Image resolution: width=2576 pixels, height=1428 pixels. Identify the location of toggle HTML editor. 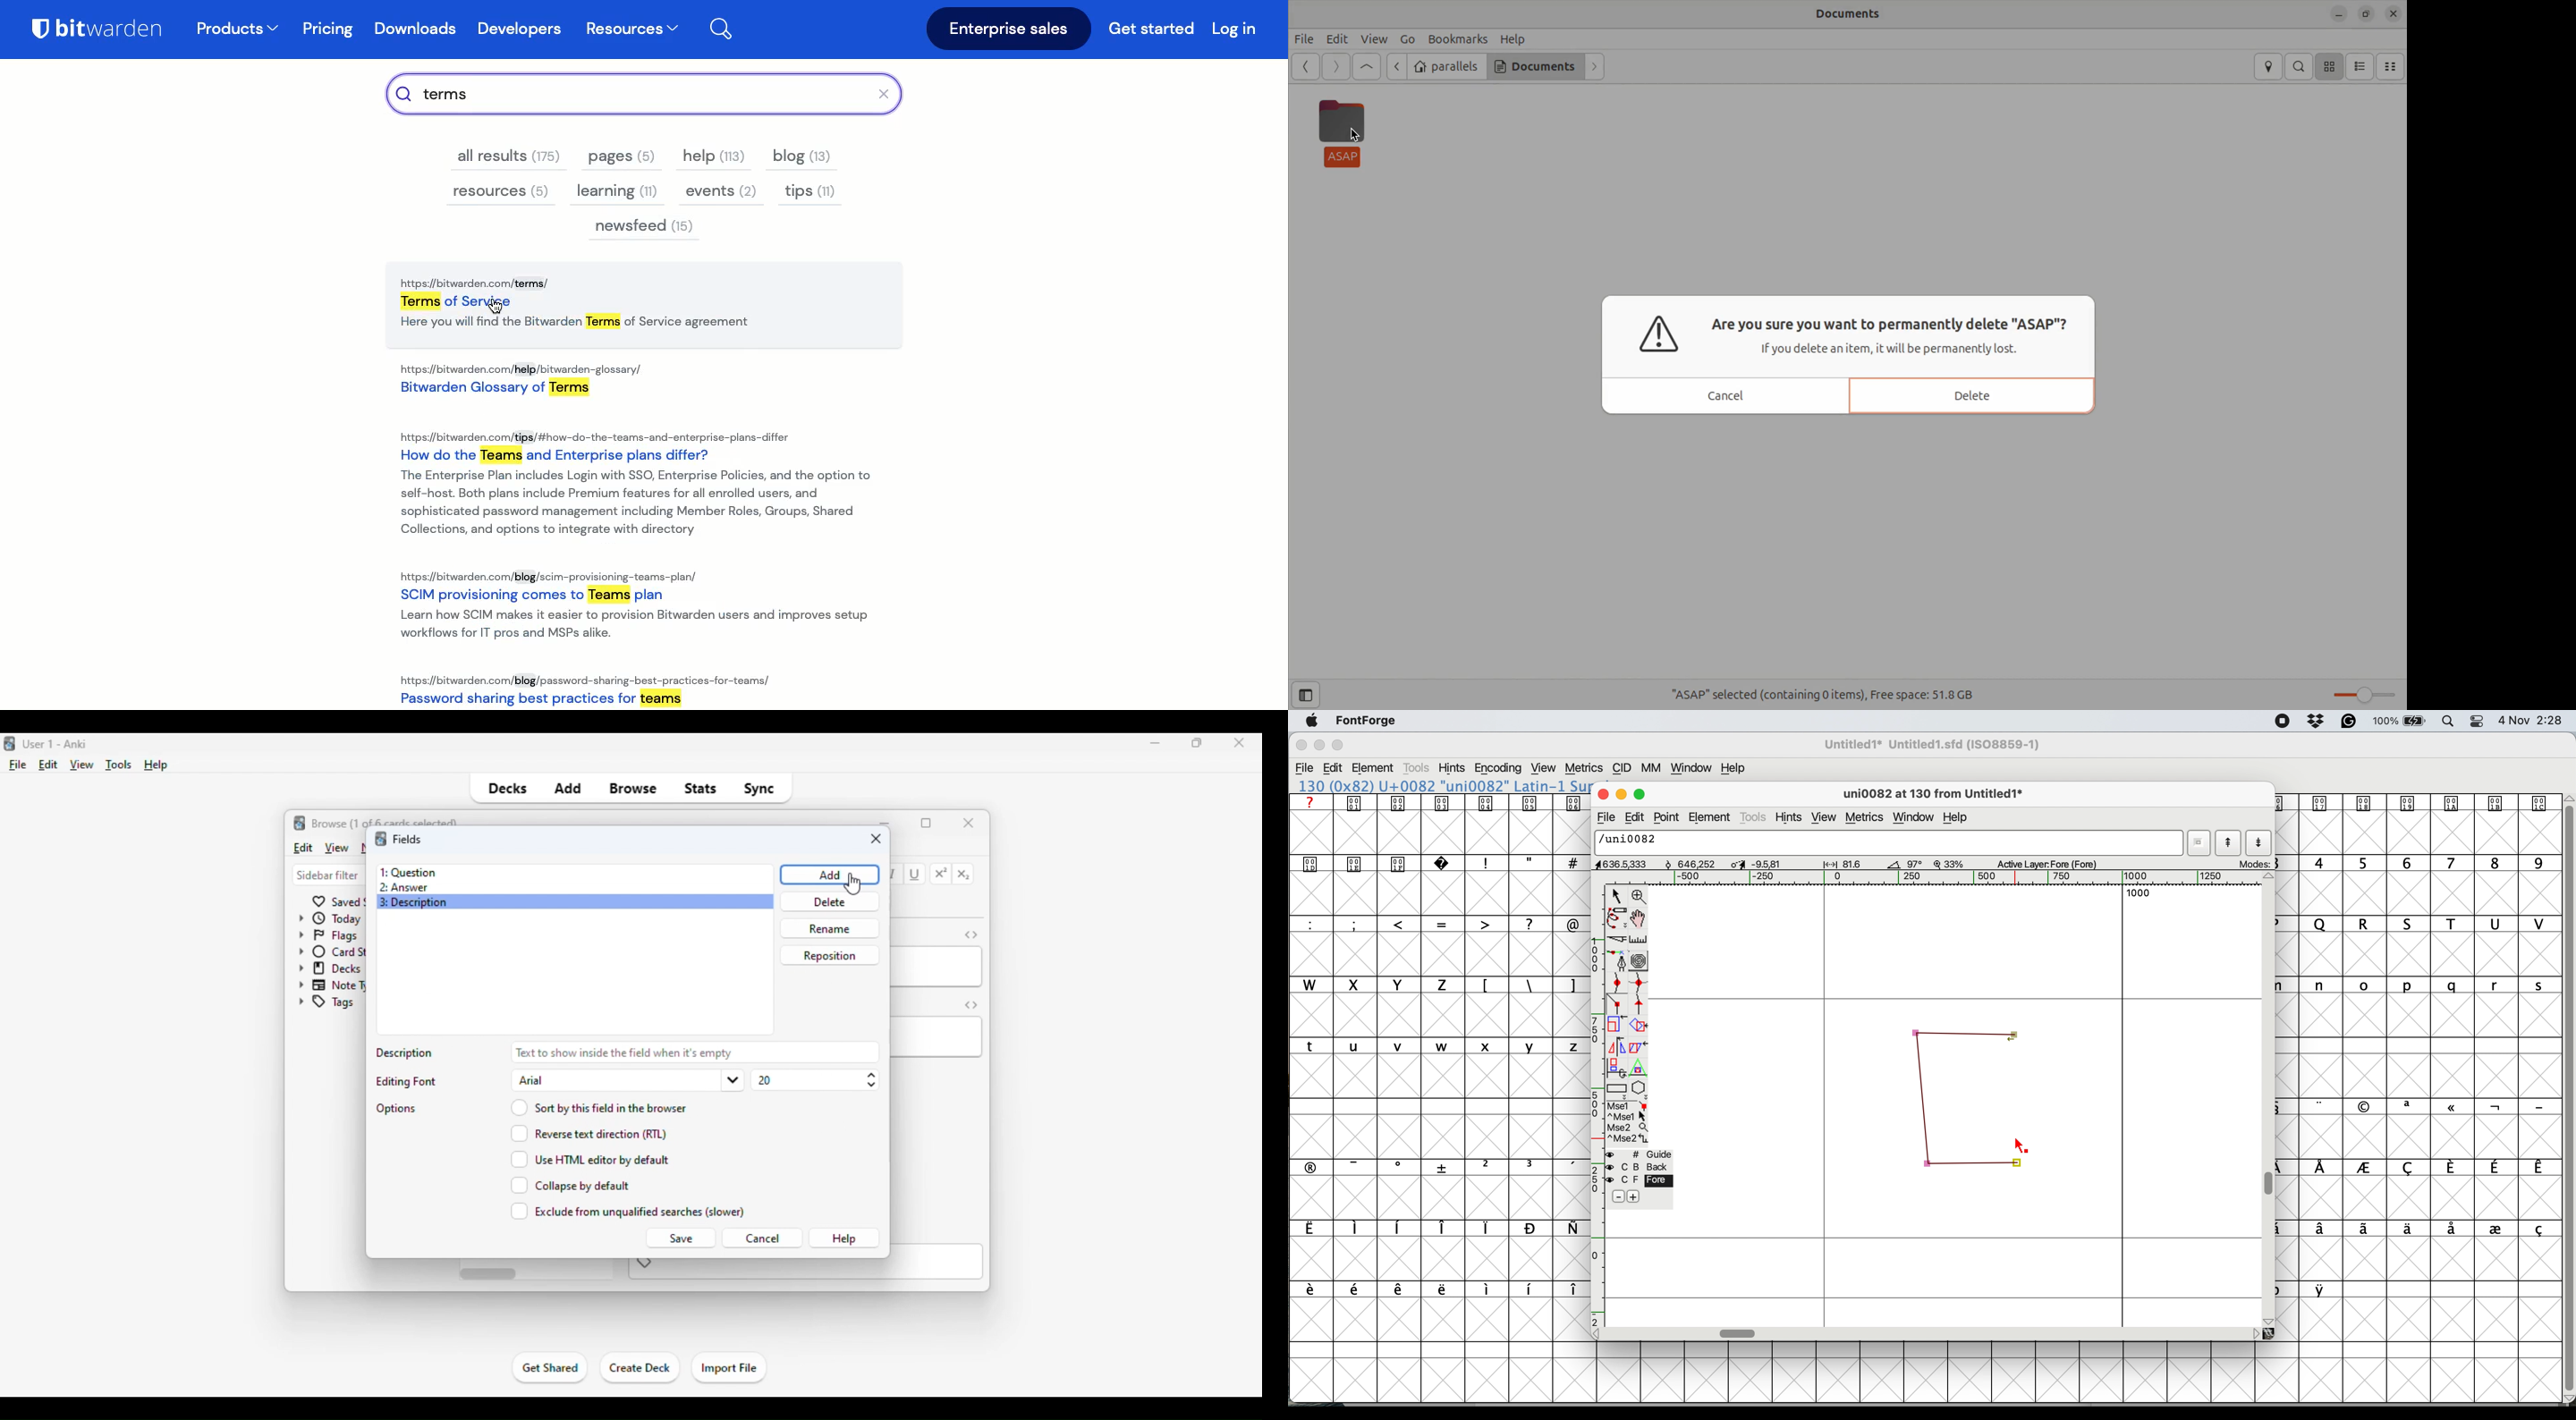
(972, 1005).